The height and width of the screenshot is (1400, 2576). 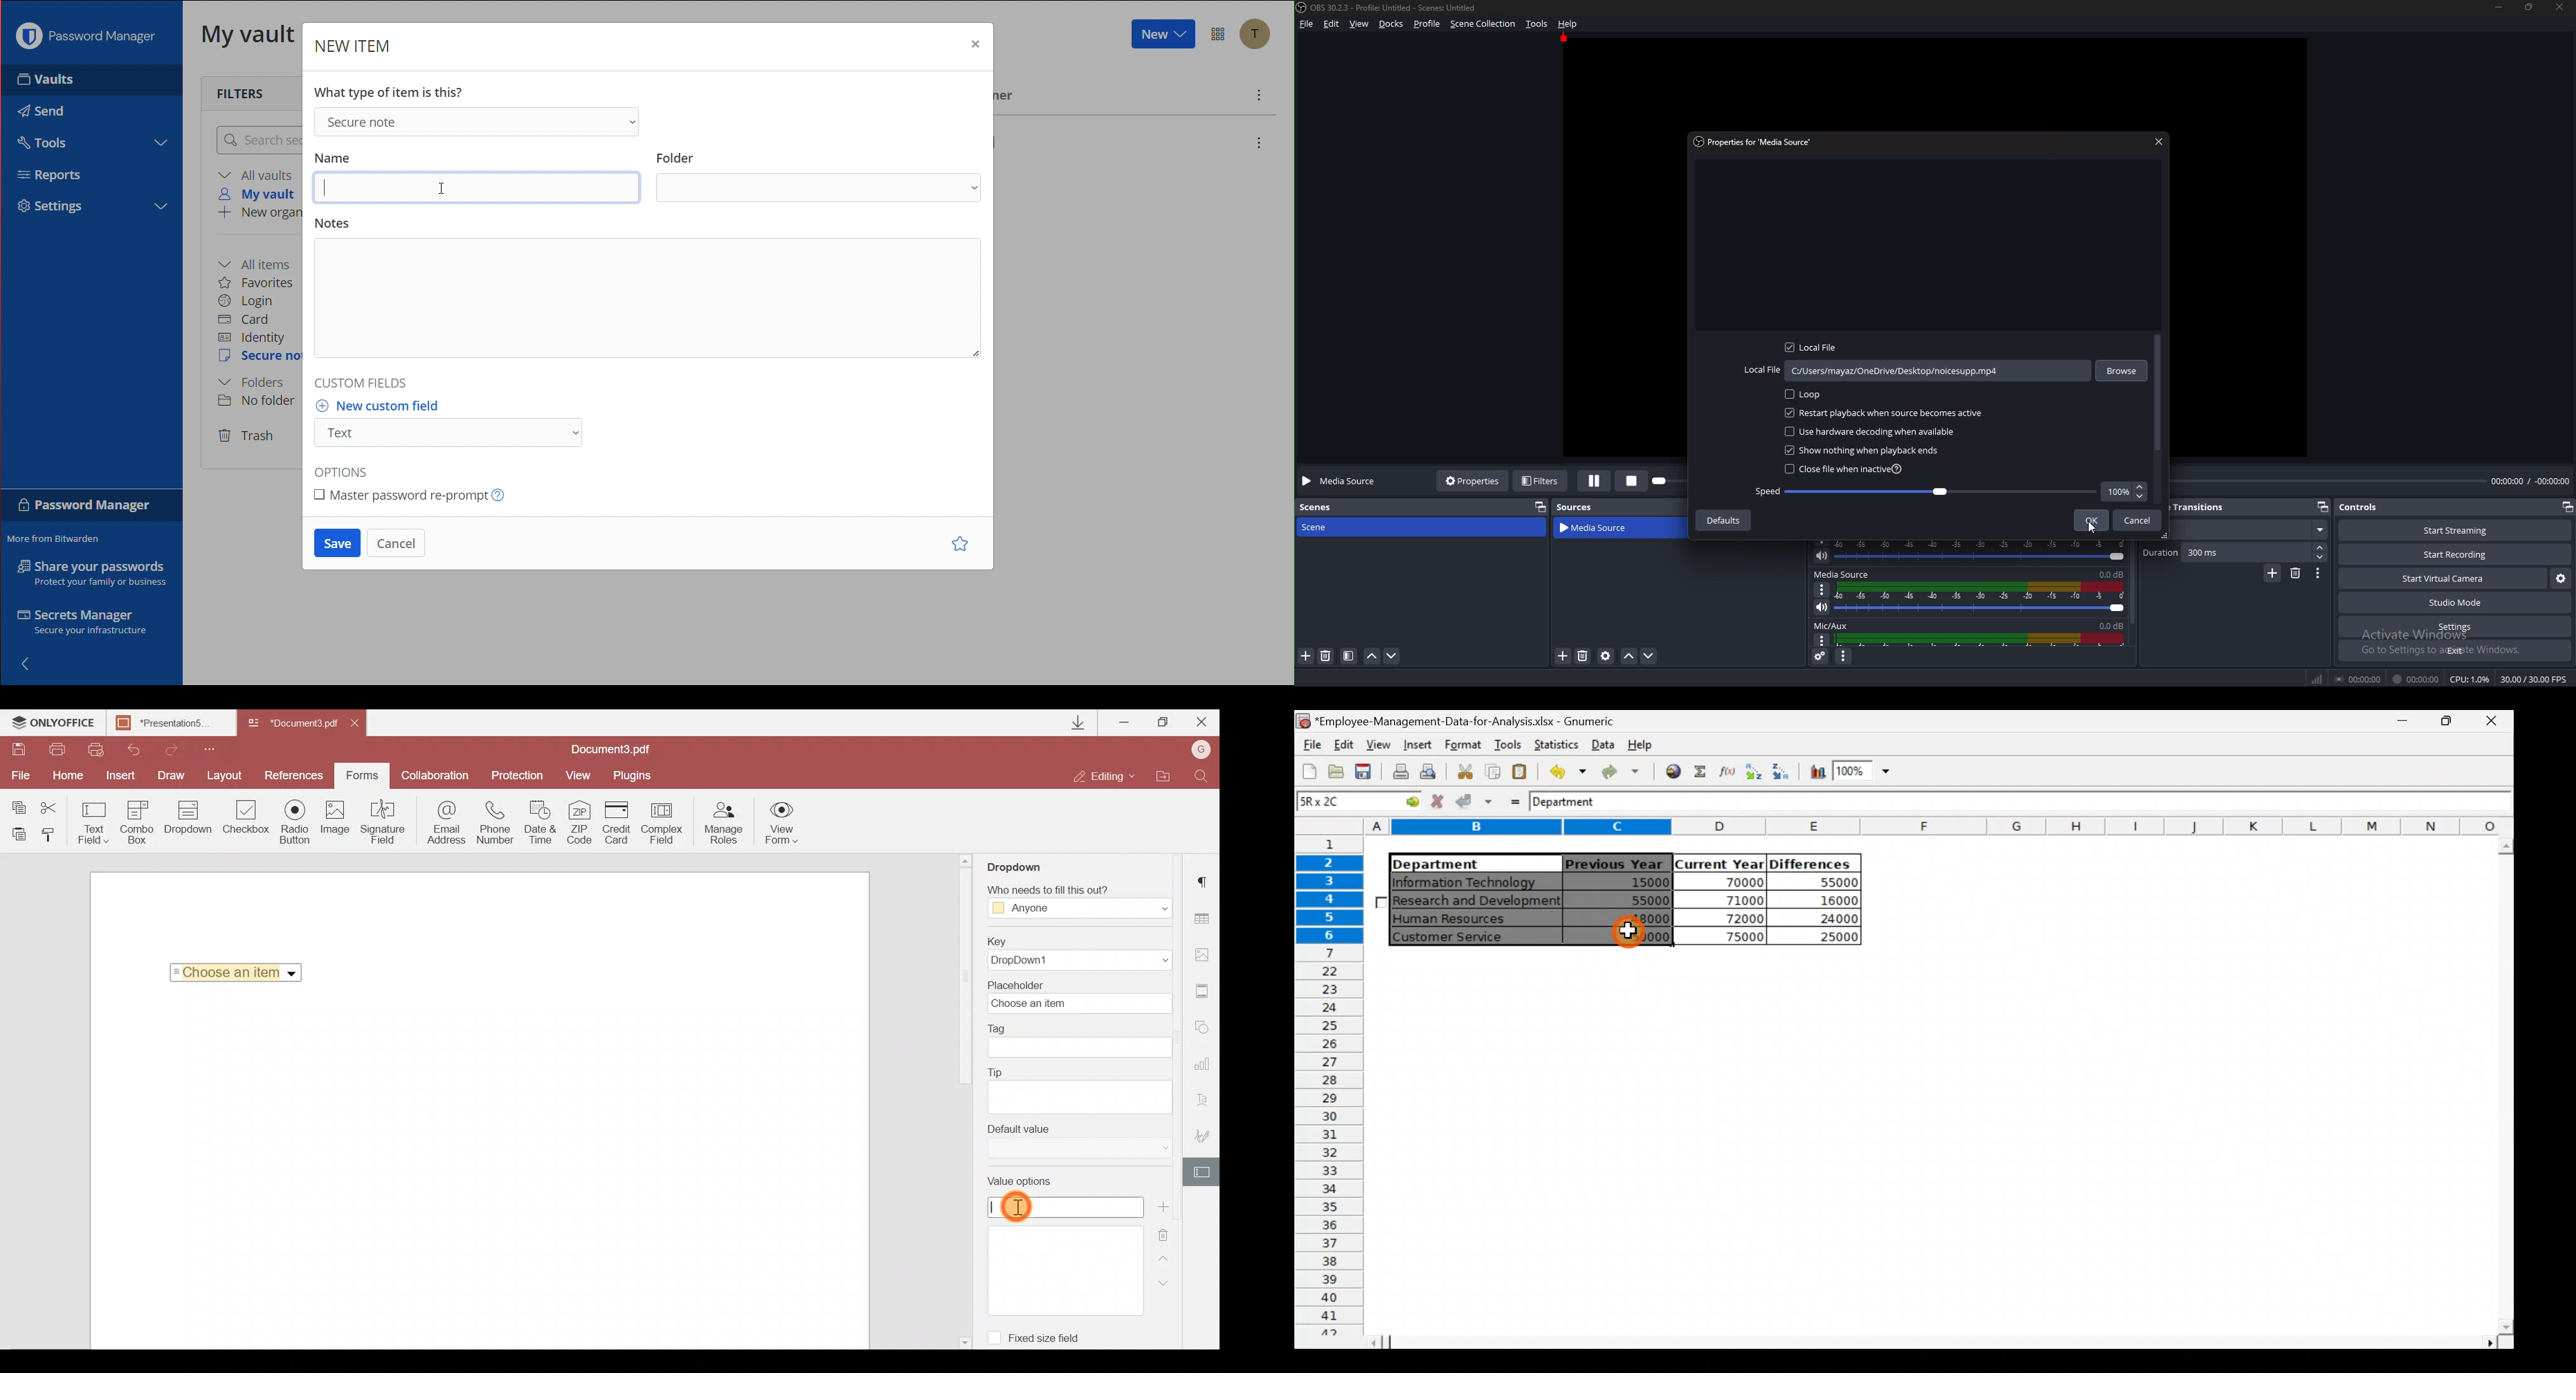 I want to click on 75000, so click(x=1728, y=938).